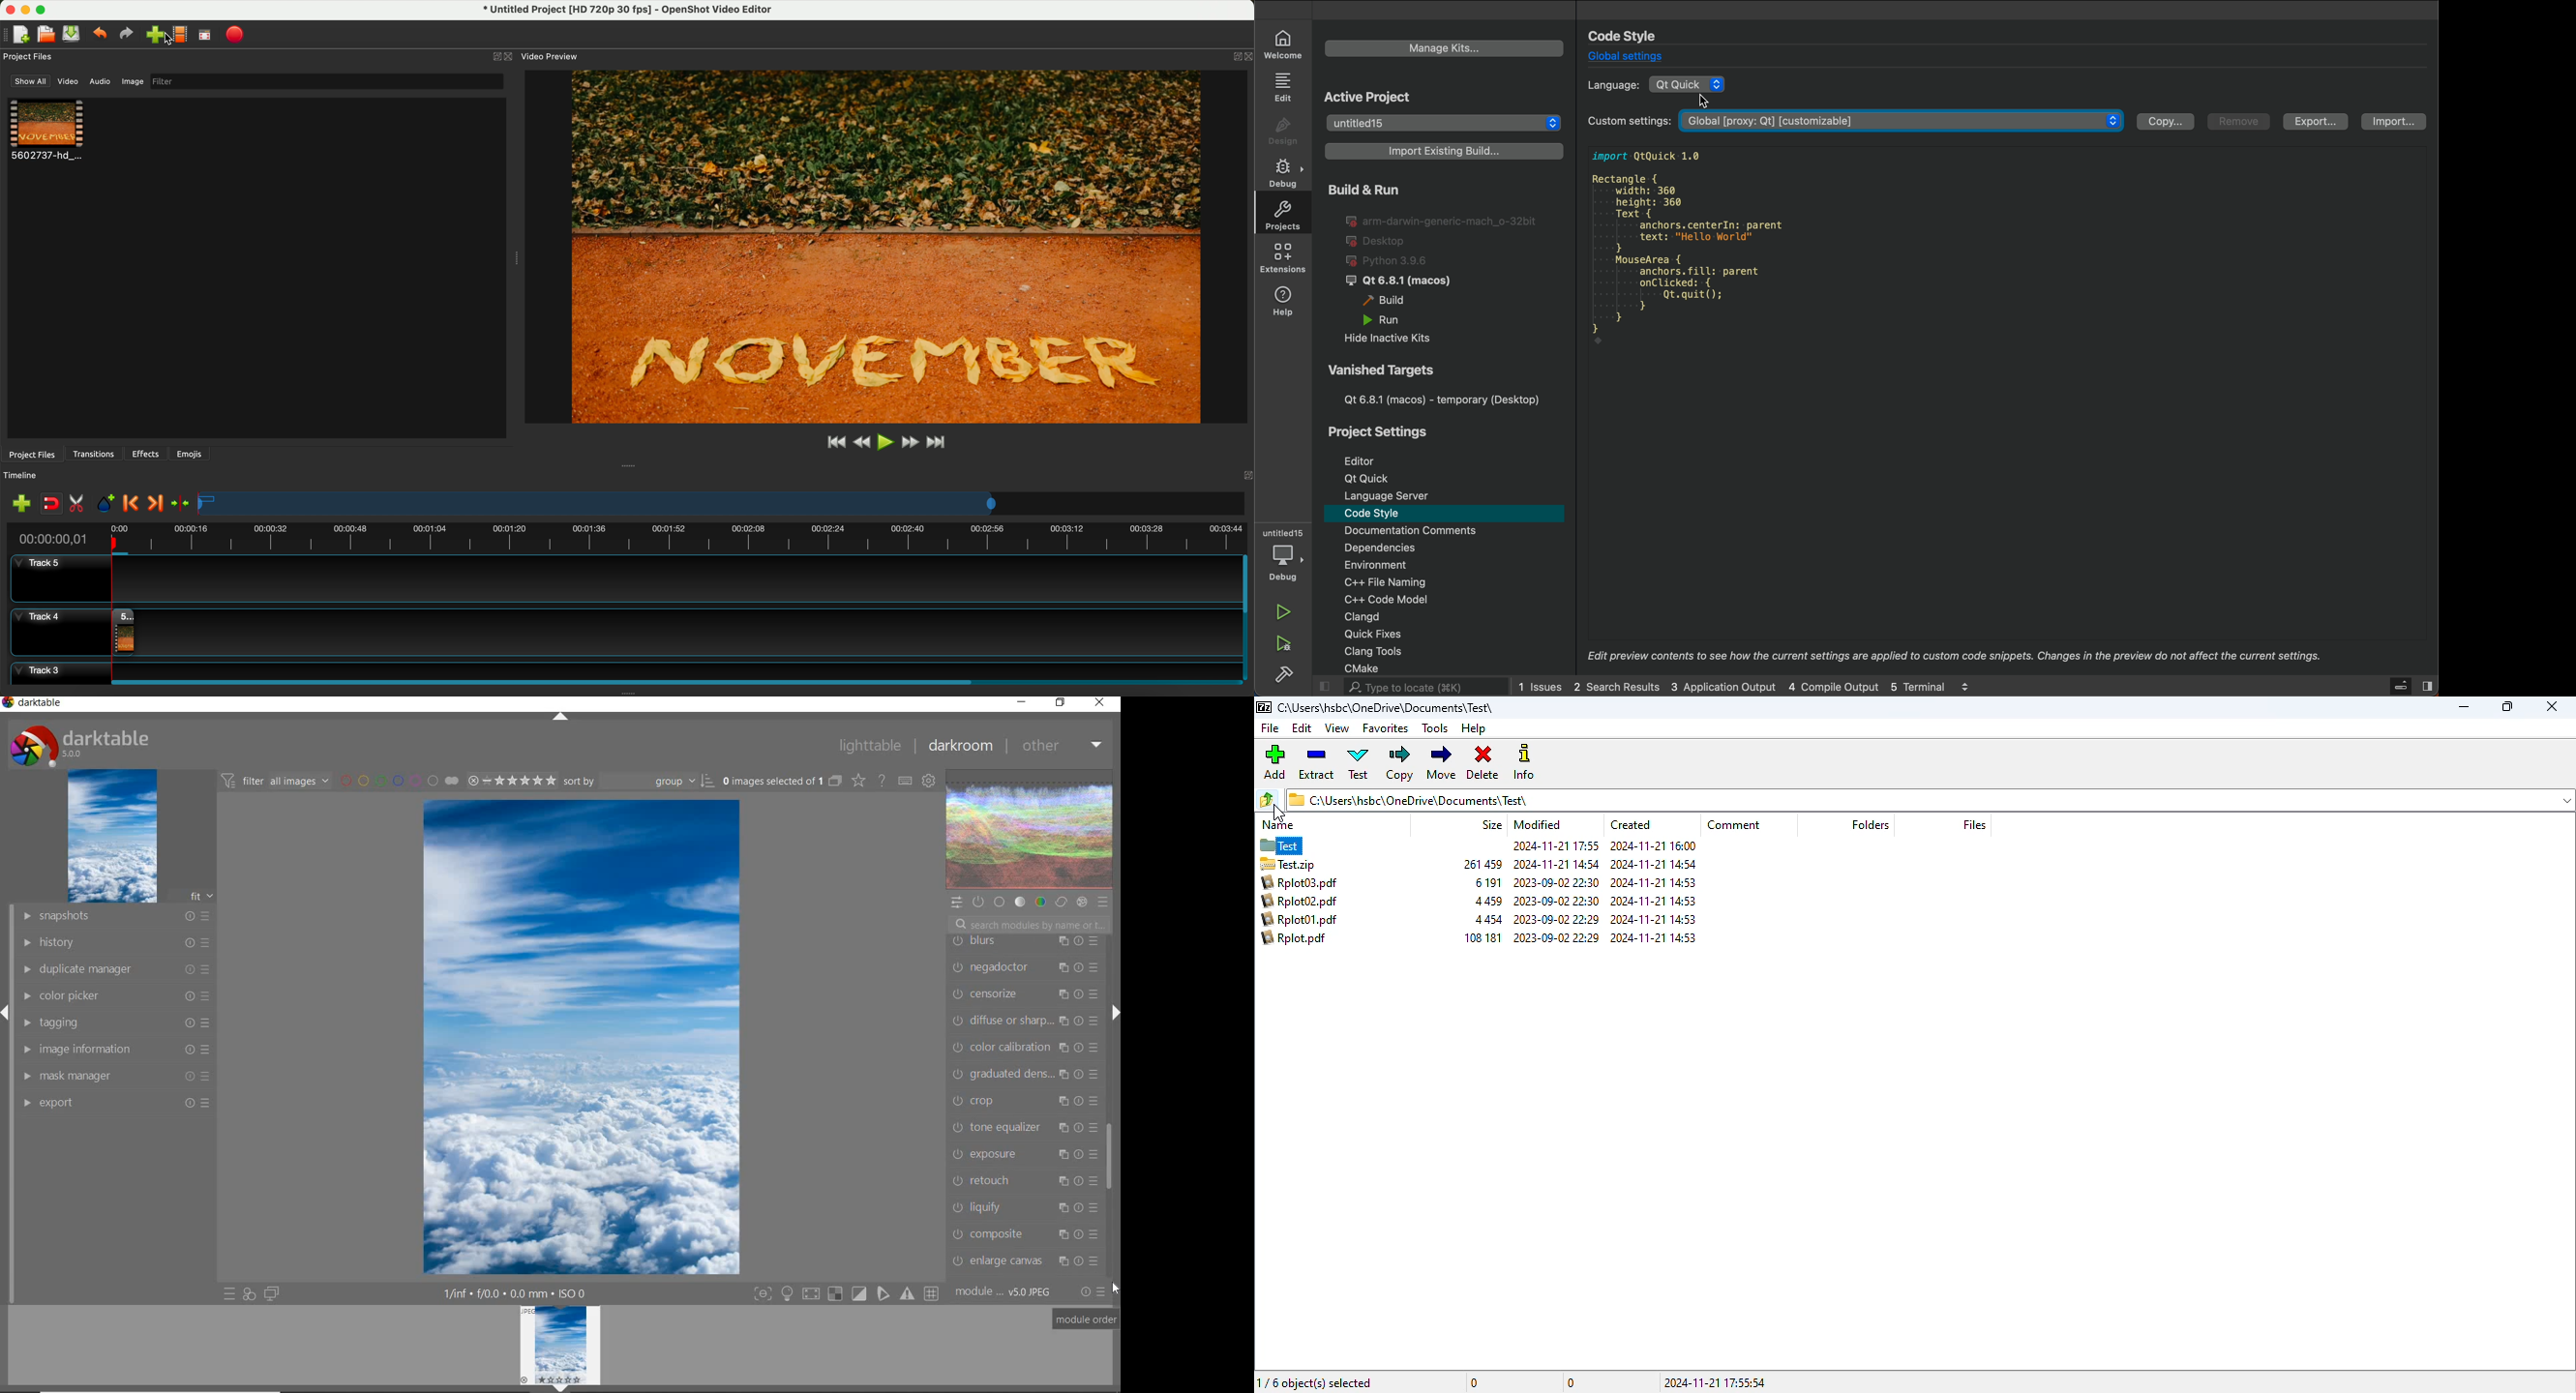 The width and height of the screenshot is (2576, 1400). What do you see at coordinates (1654, 882) in the screenshot?
I see `2024-11-21 14:53` at bounding box center [1654, 882].